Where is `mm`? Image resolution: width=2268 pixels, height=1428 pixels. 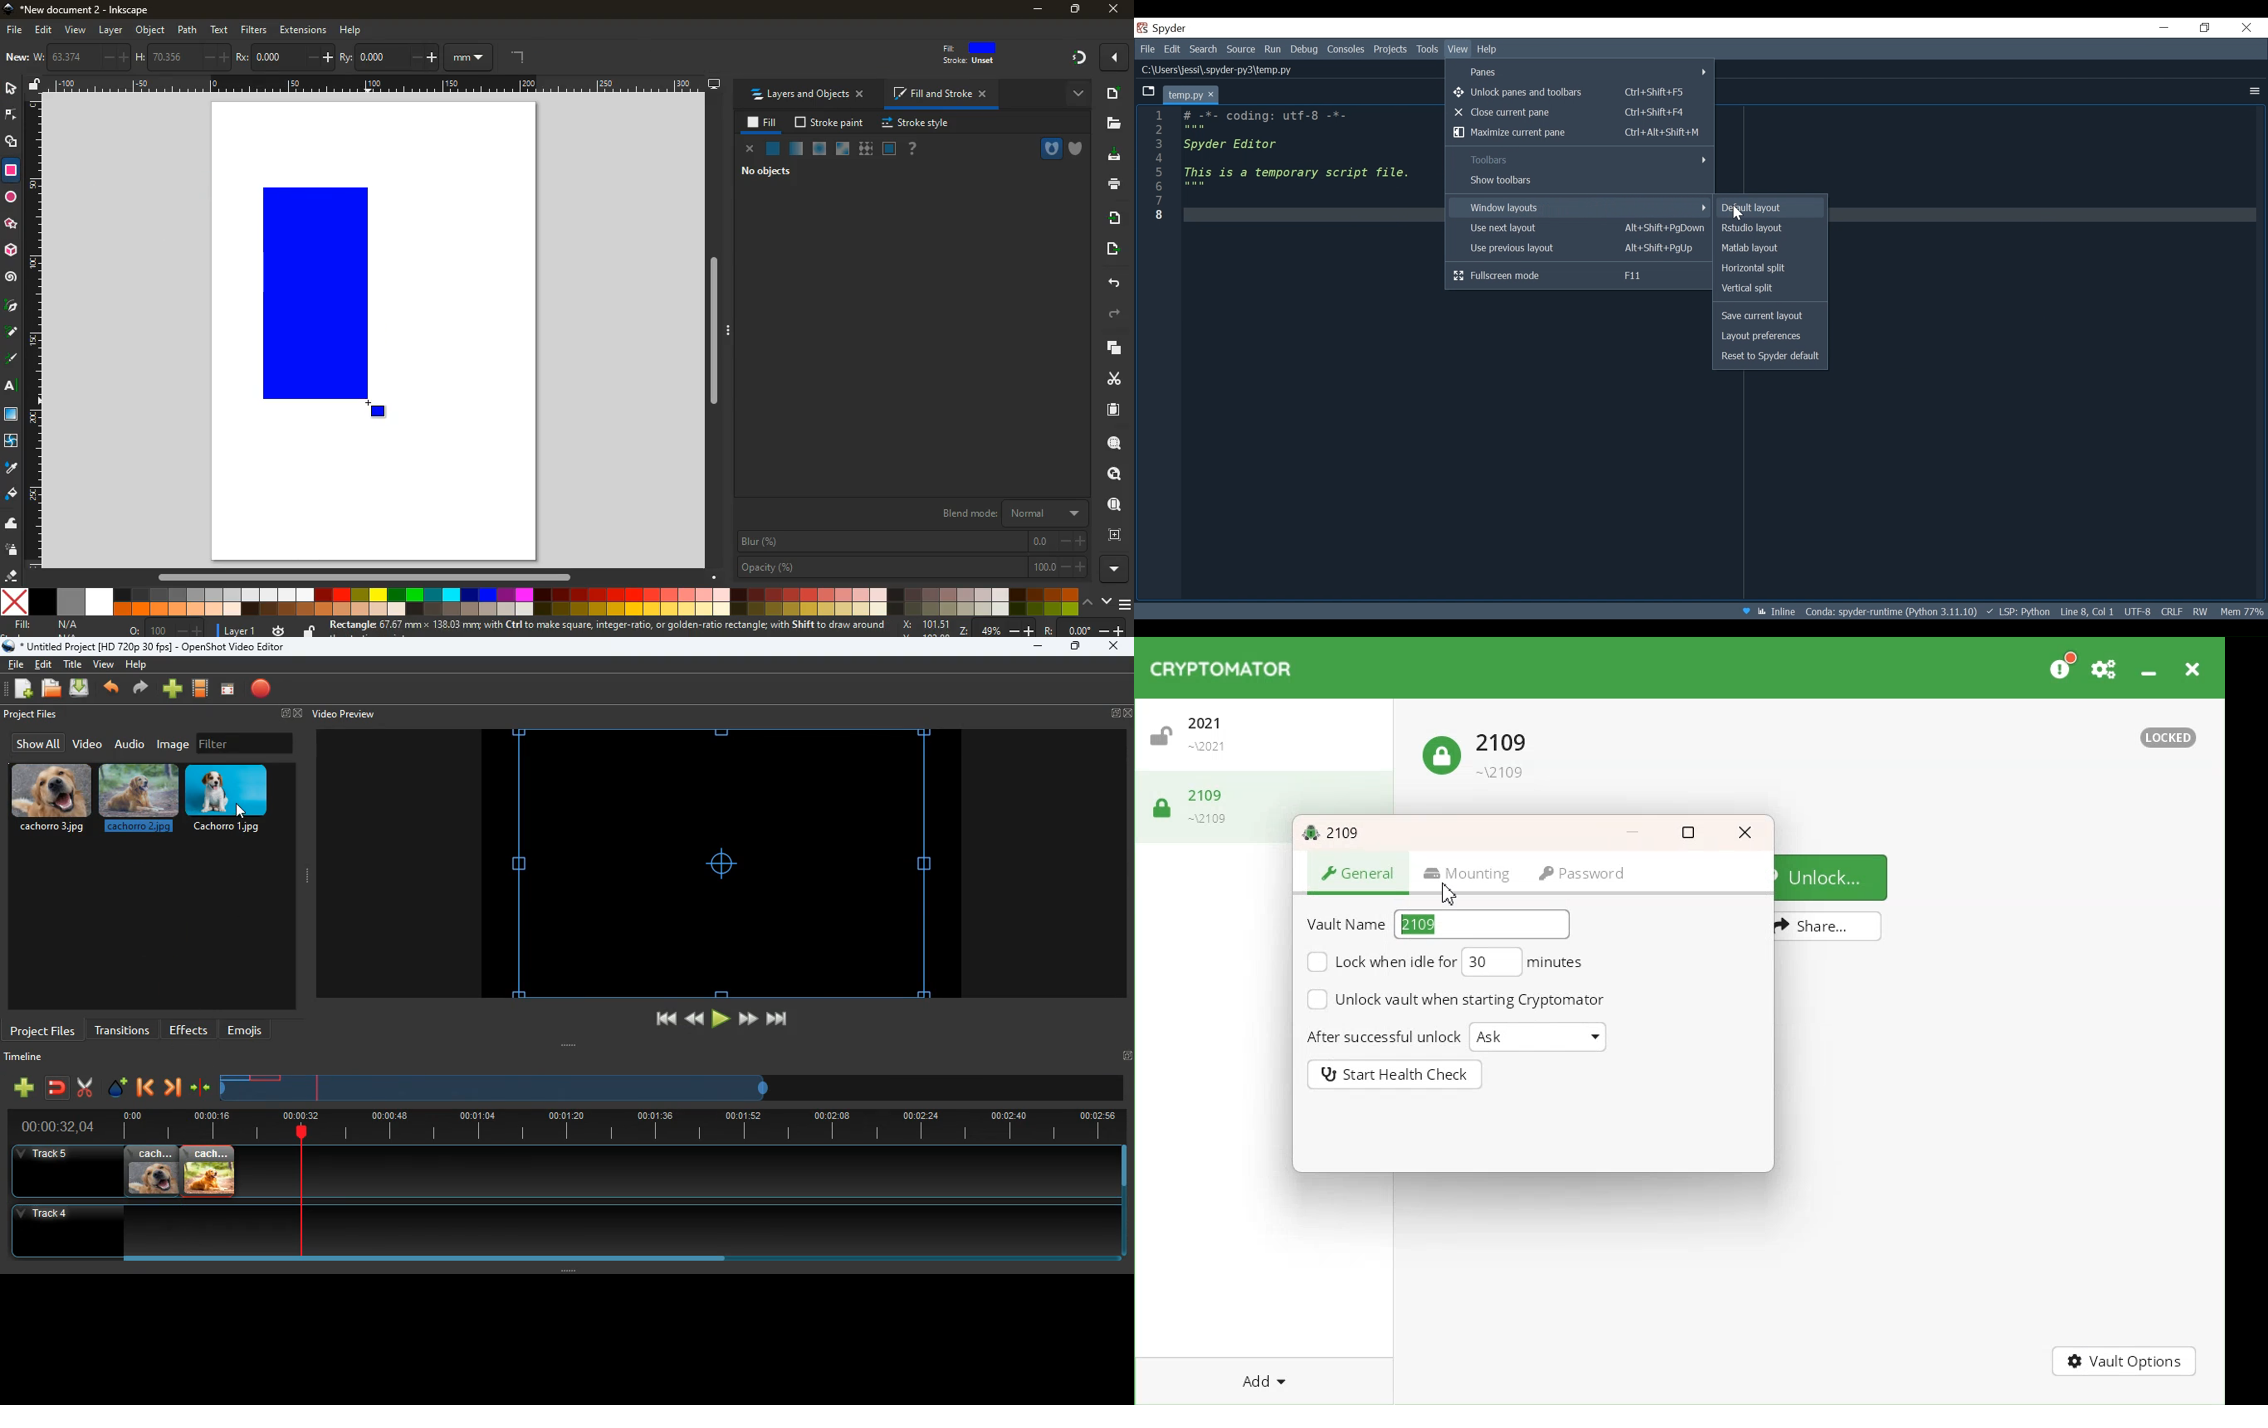
mm is located at coordinates (471, 56).